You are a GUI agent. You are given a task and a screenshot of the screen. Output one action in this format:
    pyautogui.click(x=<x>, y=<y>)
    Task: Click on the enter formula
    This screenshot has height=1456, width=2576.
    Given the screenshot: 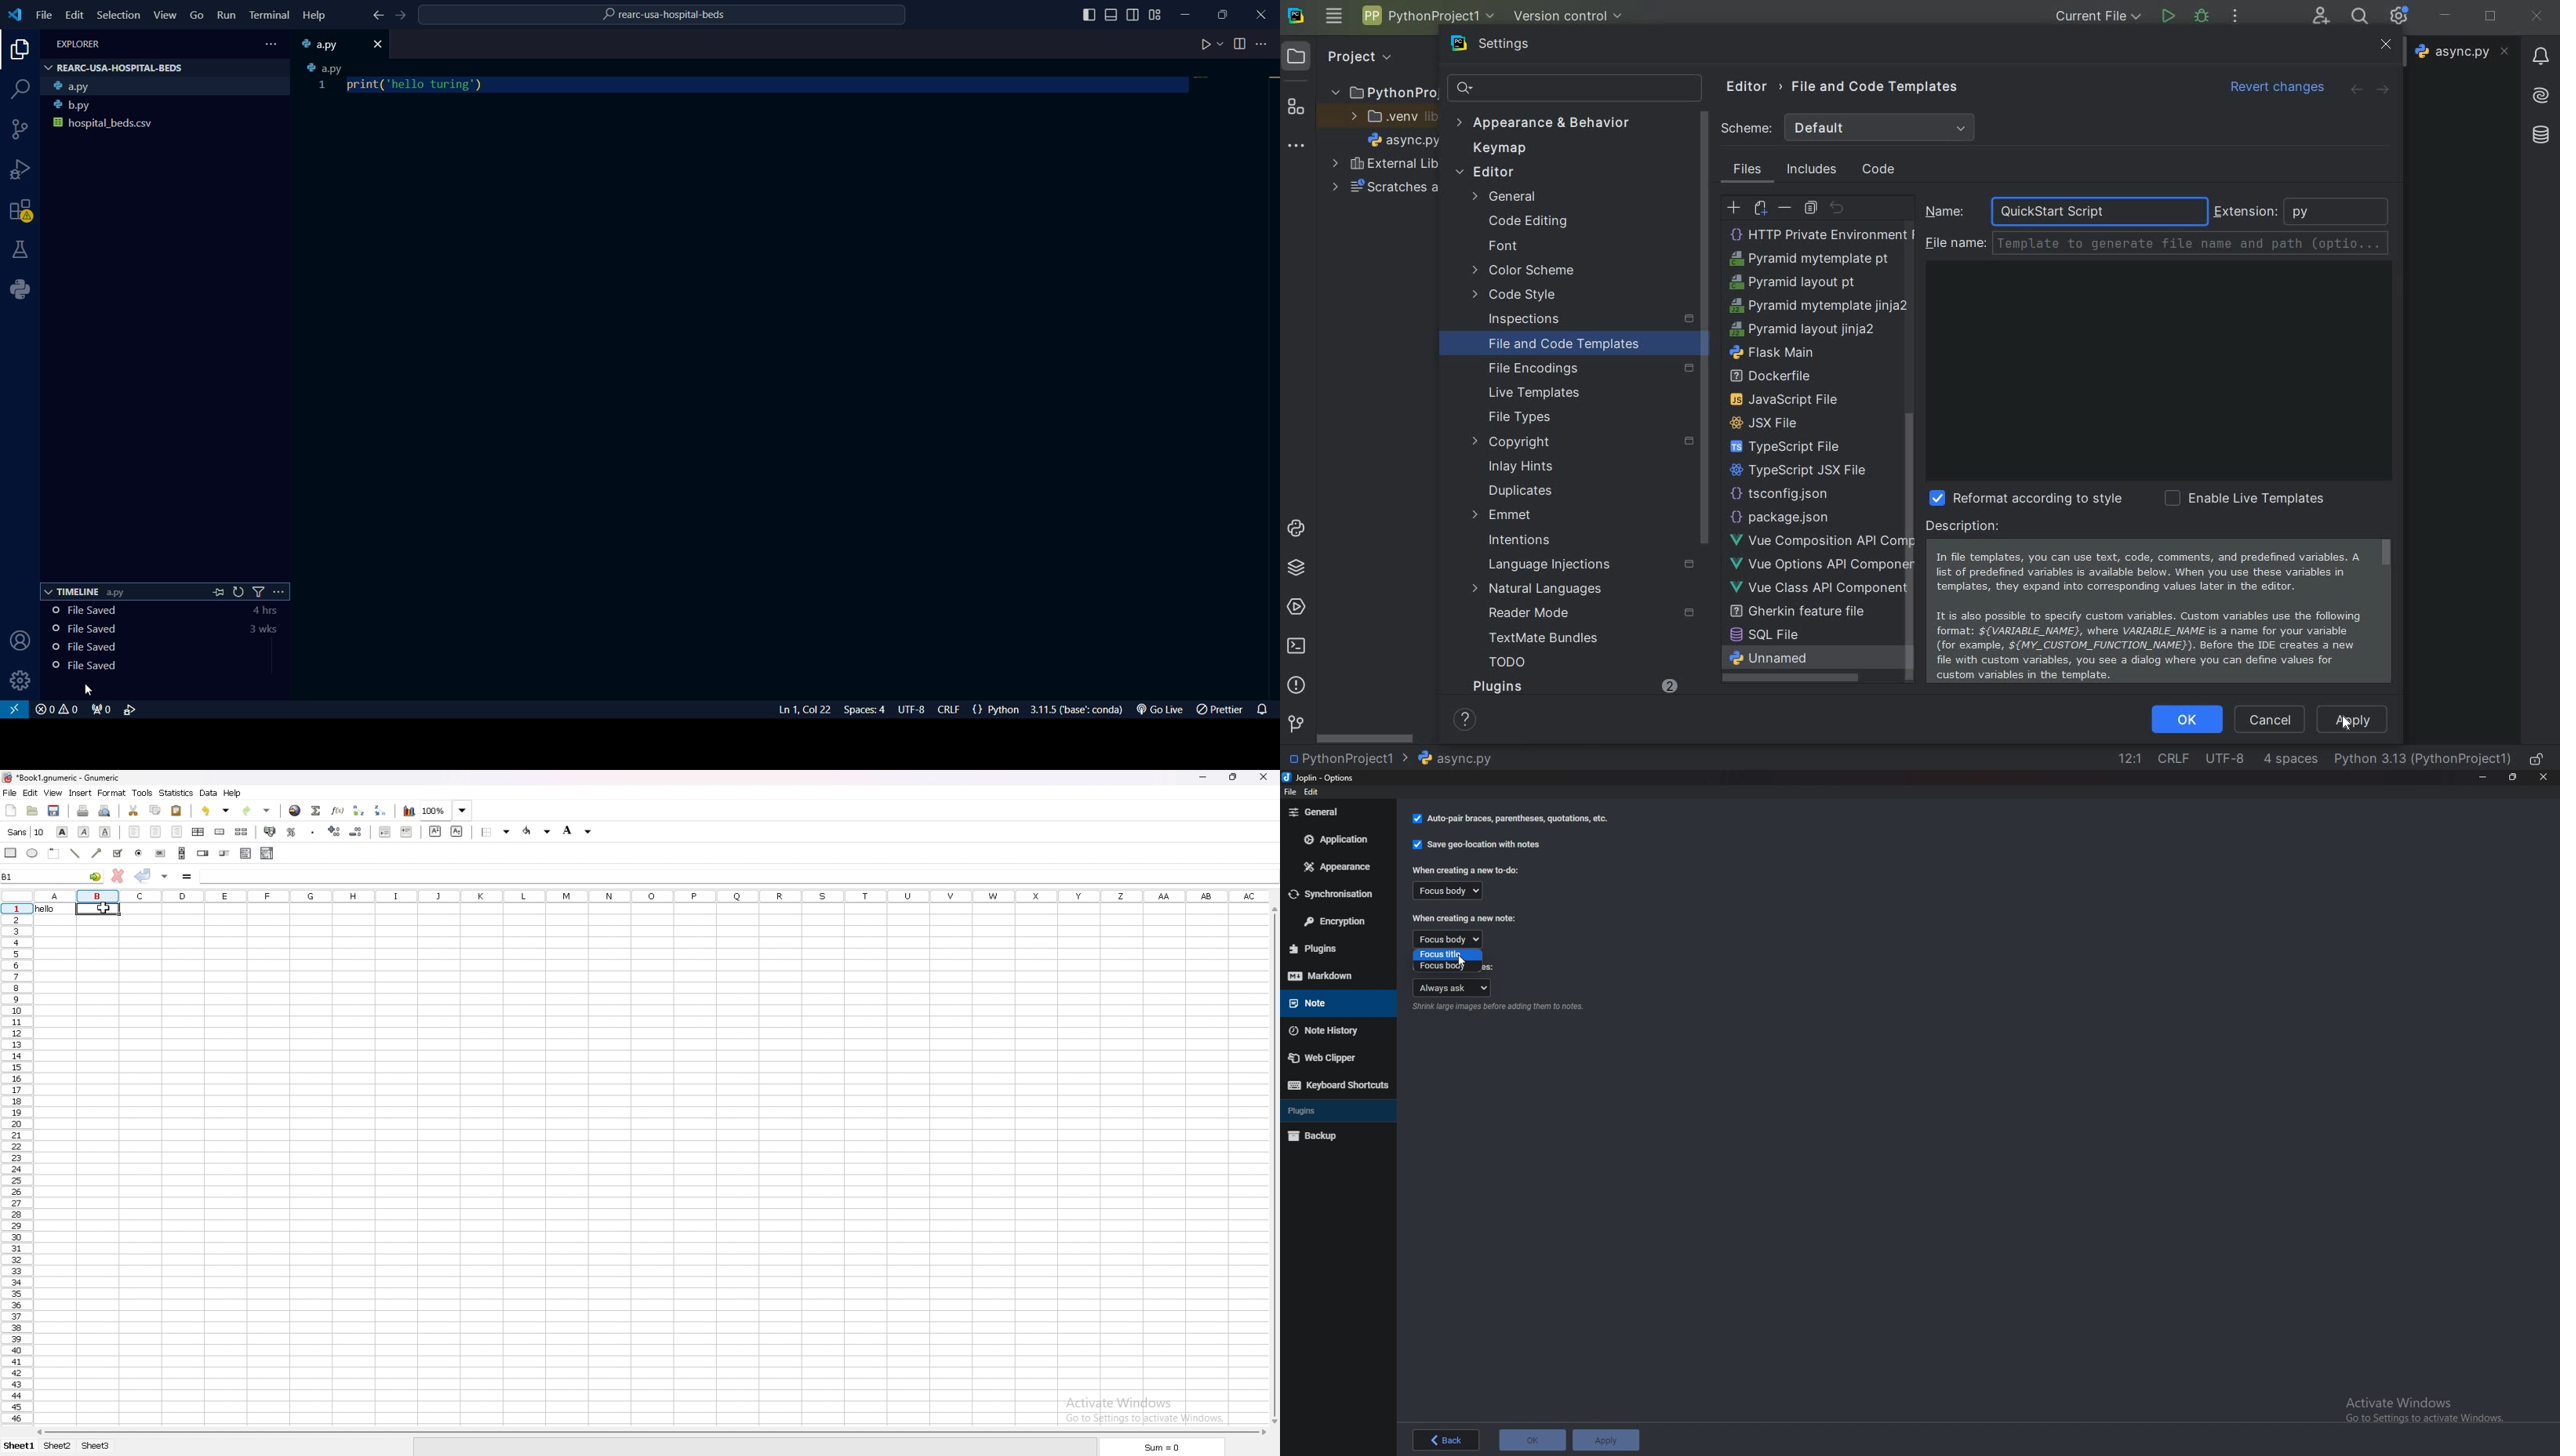 What is the action you would take?
    pyautogui.click(x=187, y=877)
    